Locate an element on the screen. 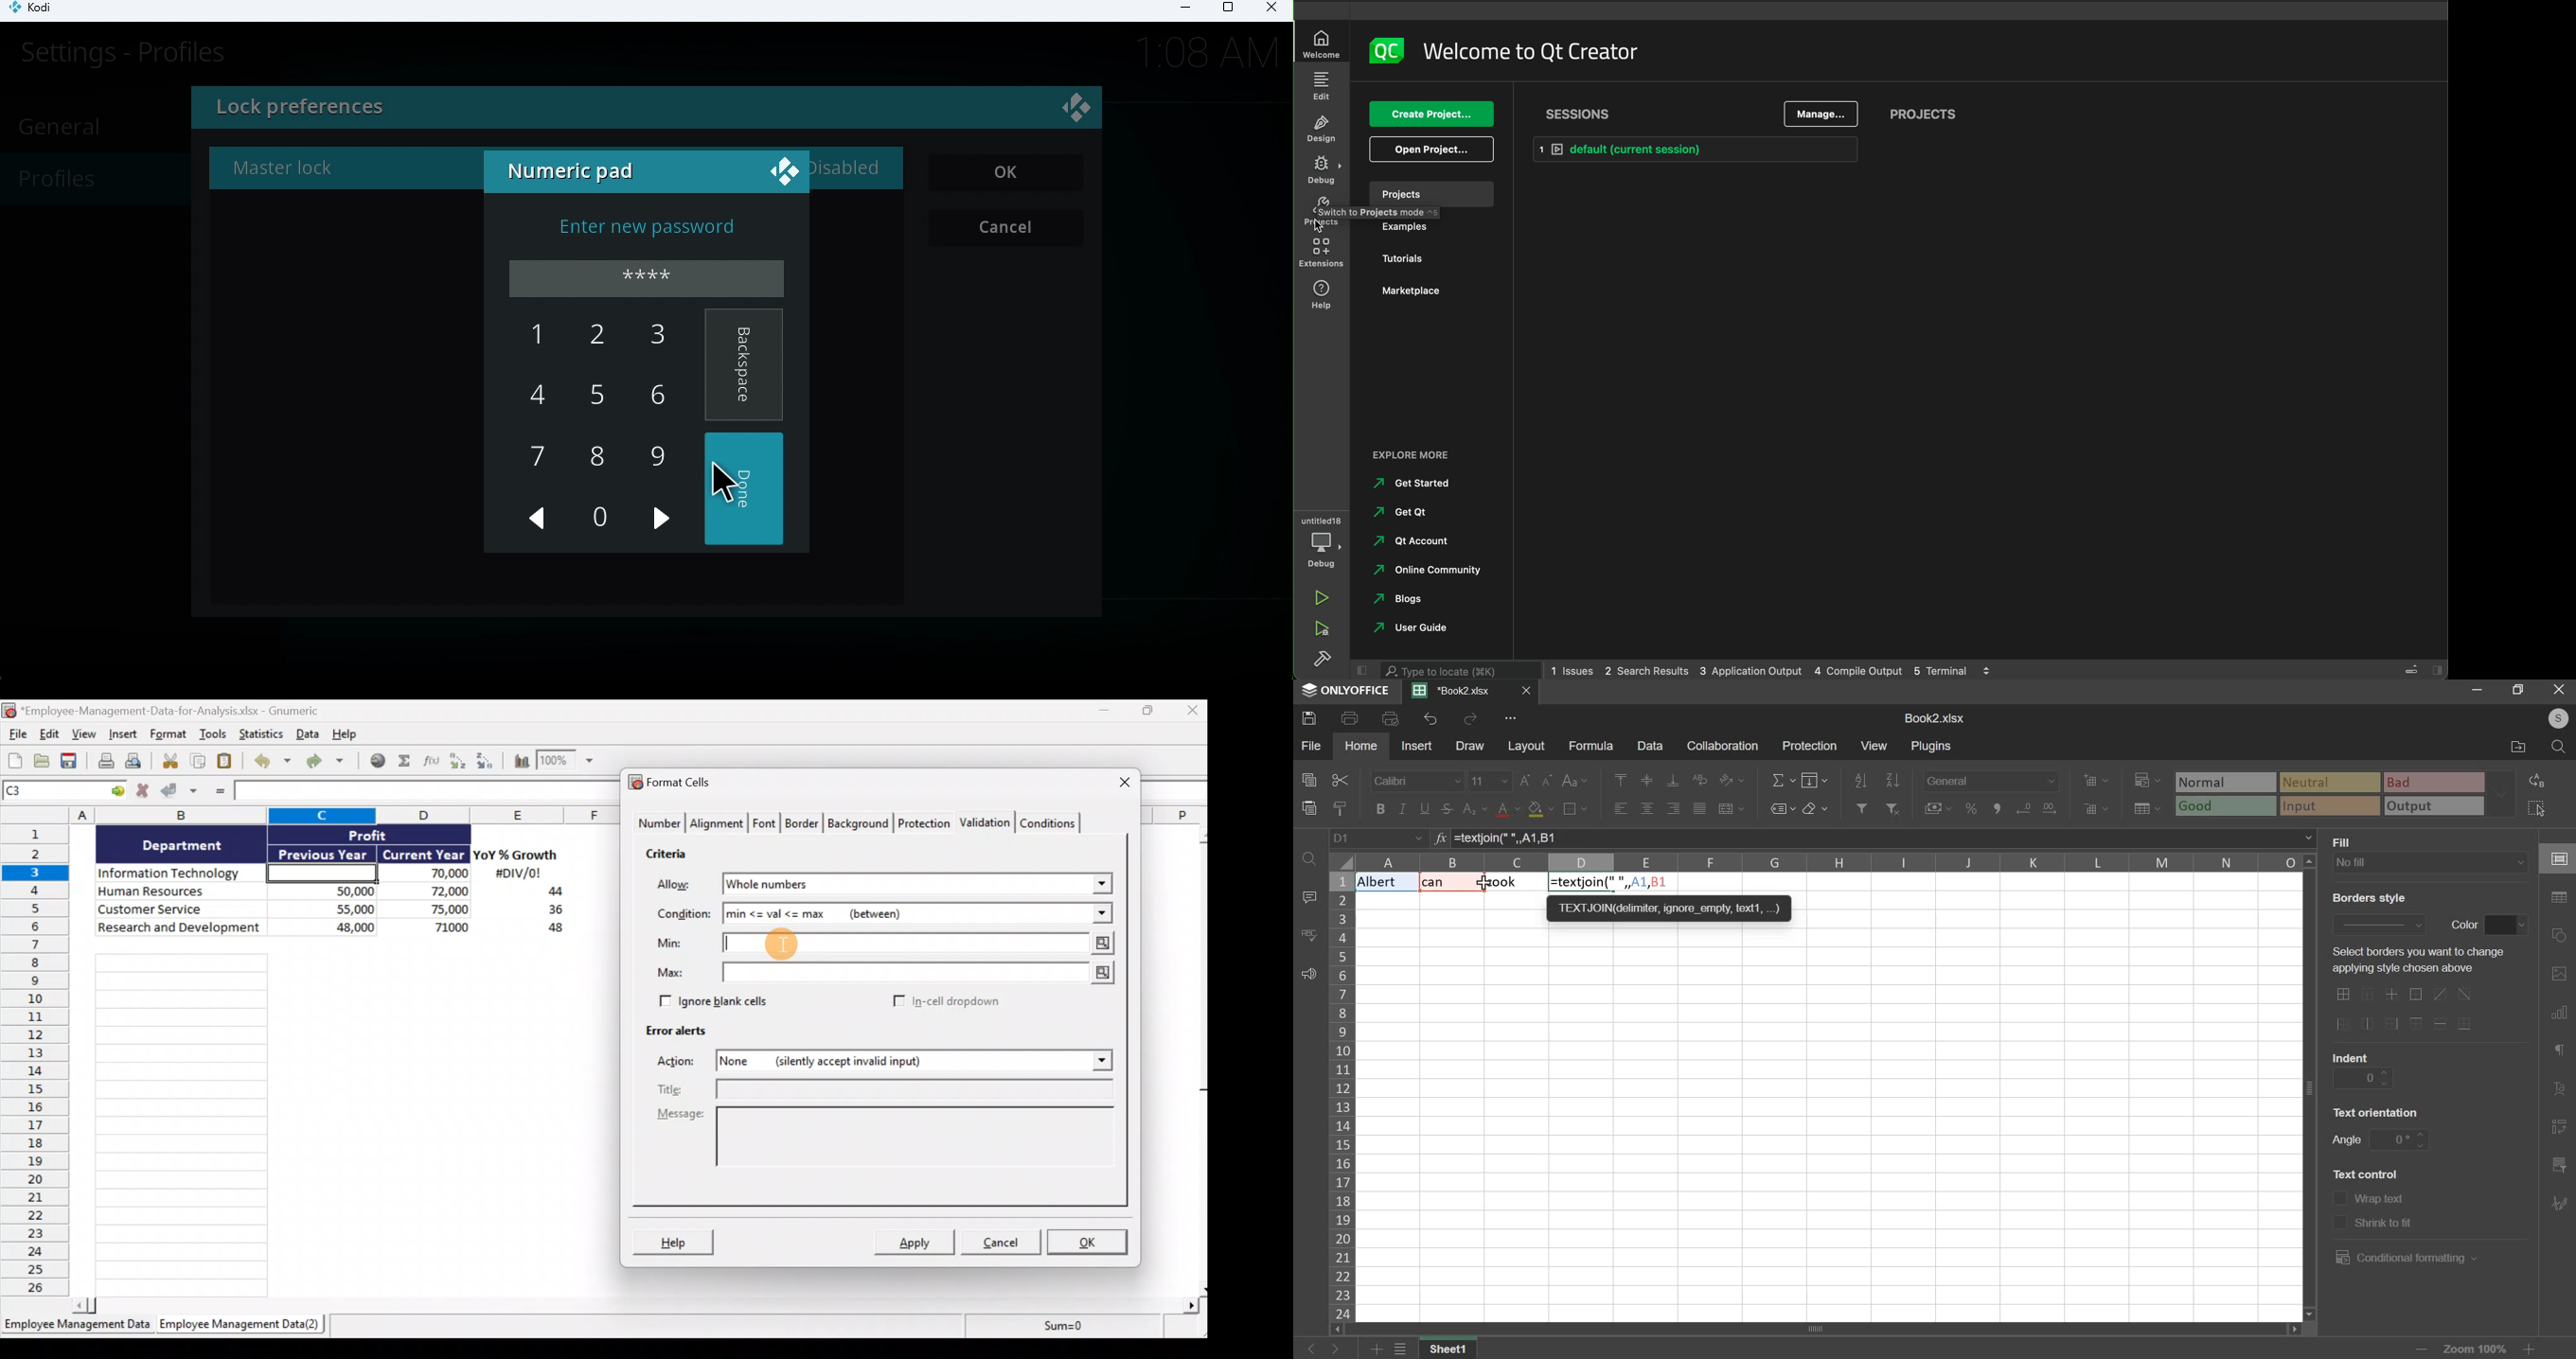 This screenshot has width=2576, height=1372. number format is located at coordinates (1991, 779).